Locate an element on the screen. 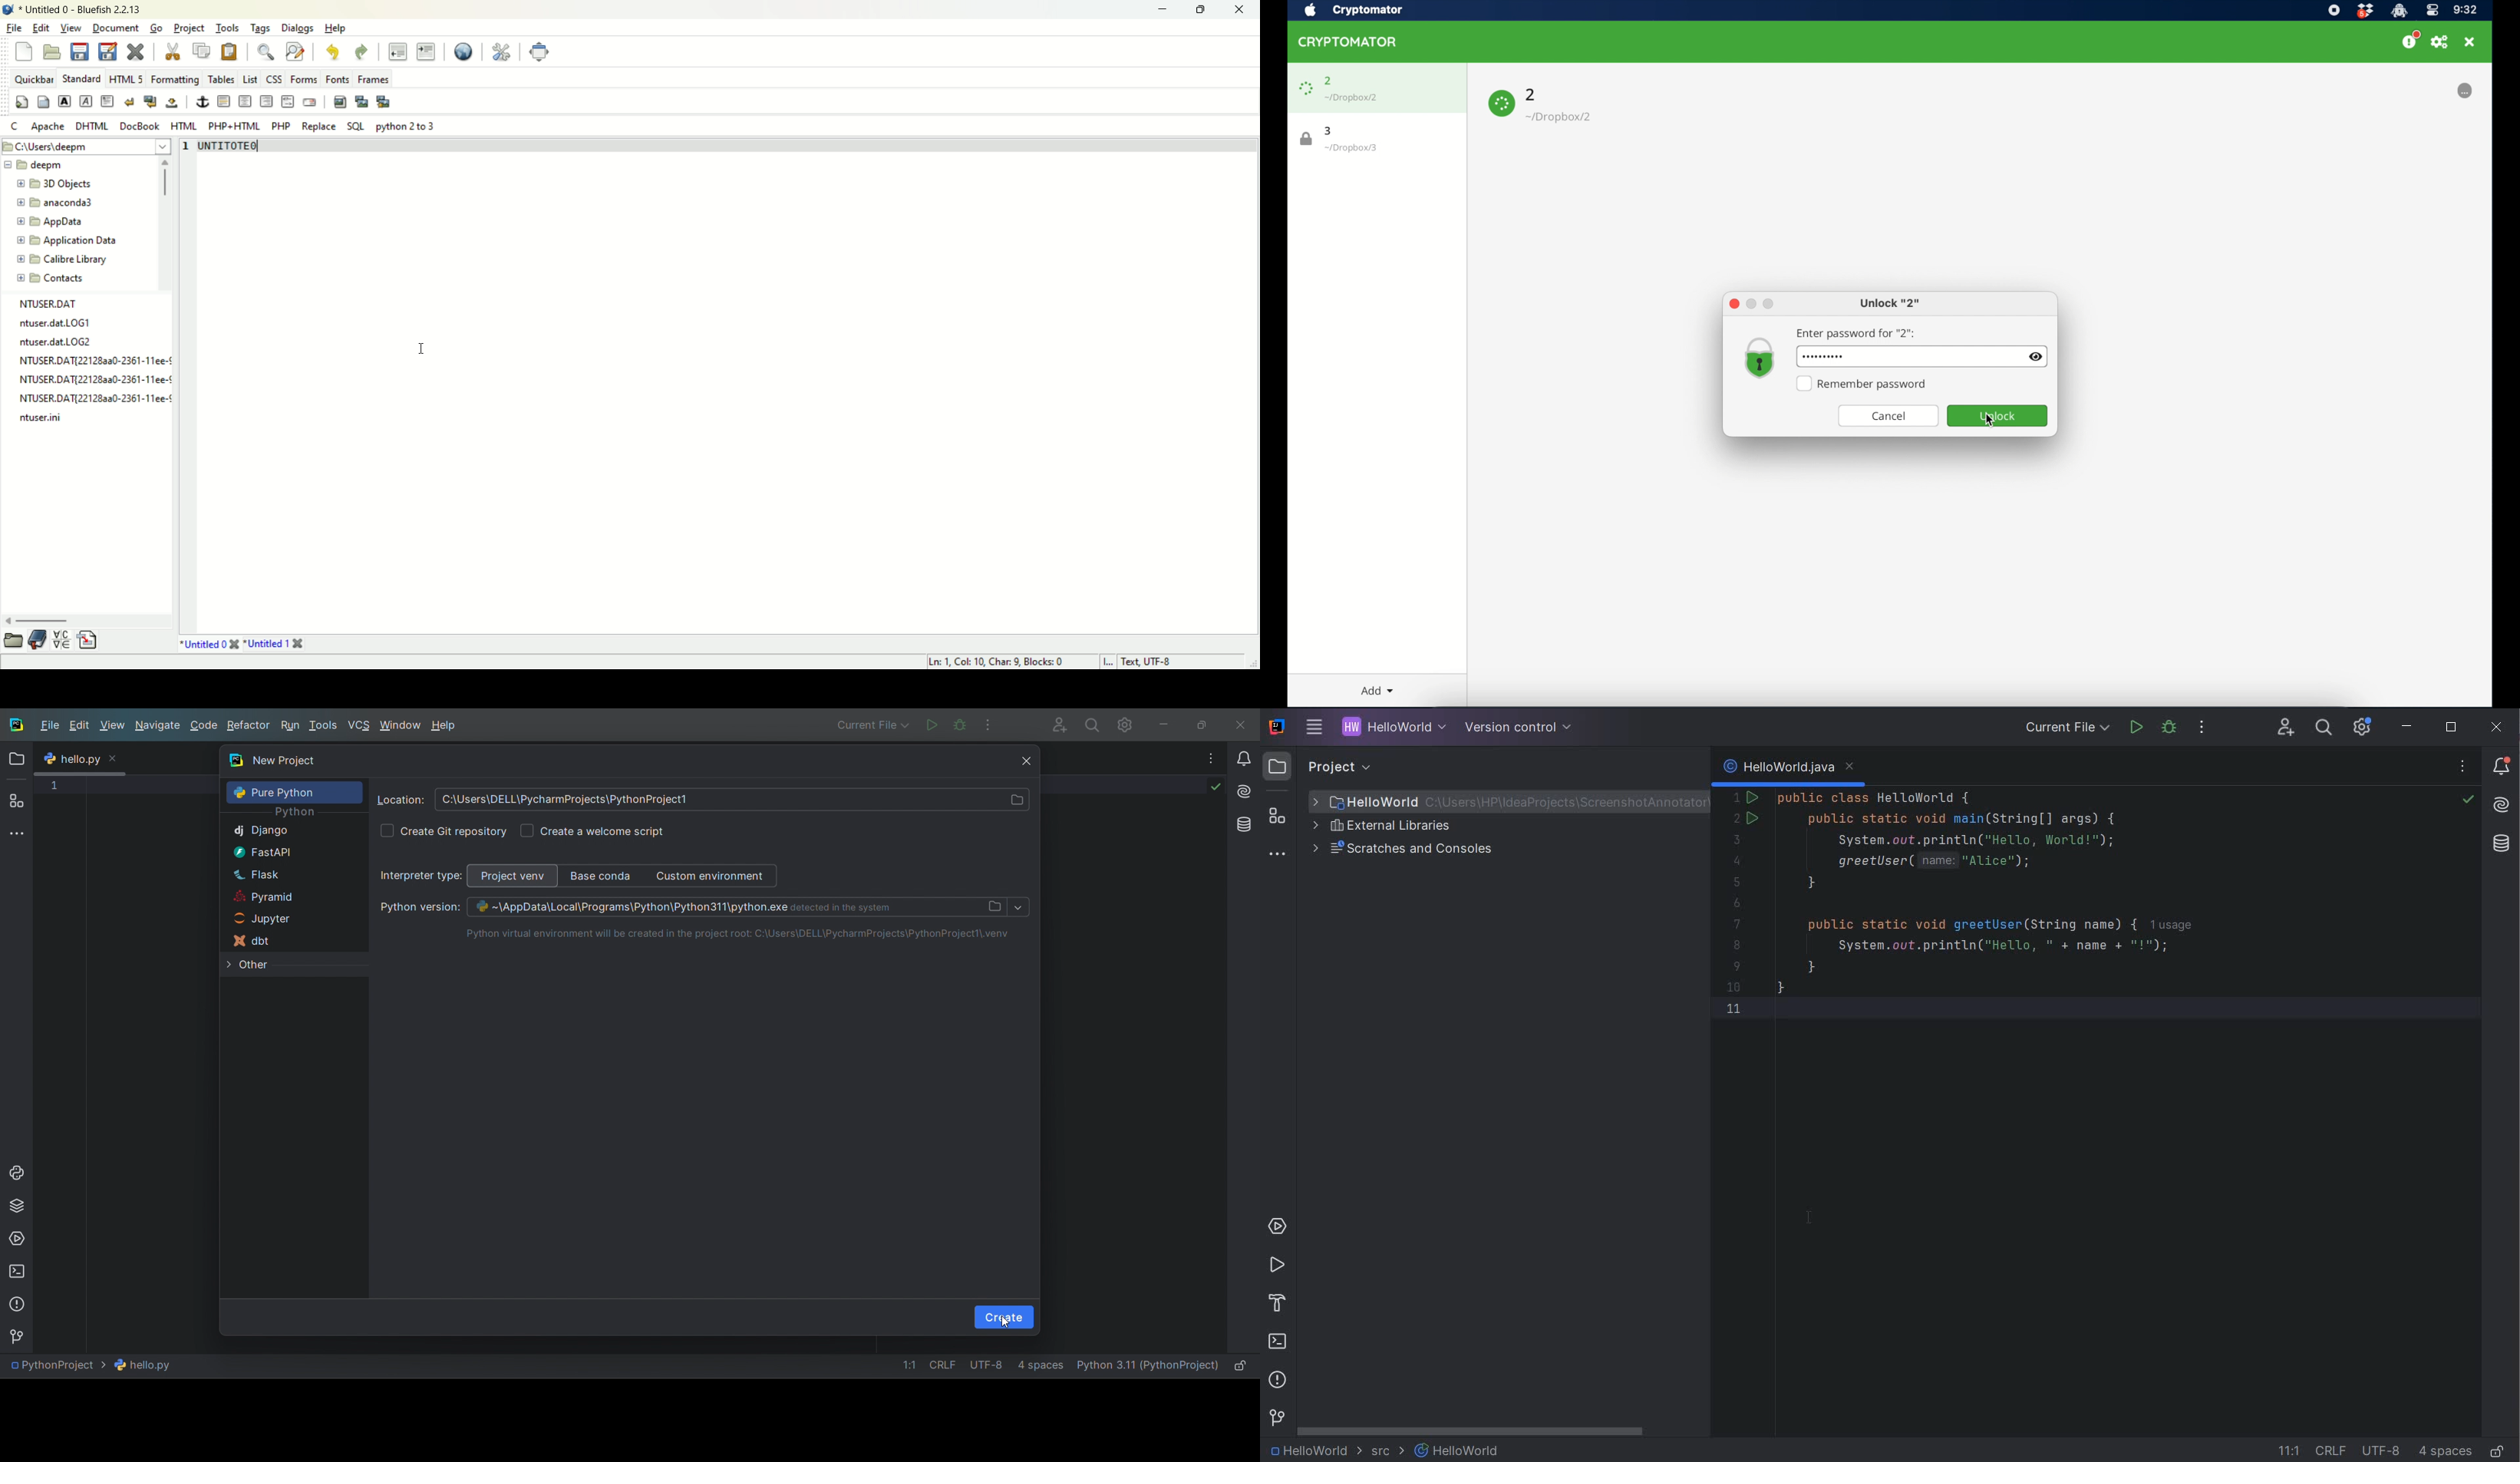 The height and width of the screenshot is (1484, 2520). undo is located at coordinates (333, 53).